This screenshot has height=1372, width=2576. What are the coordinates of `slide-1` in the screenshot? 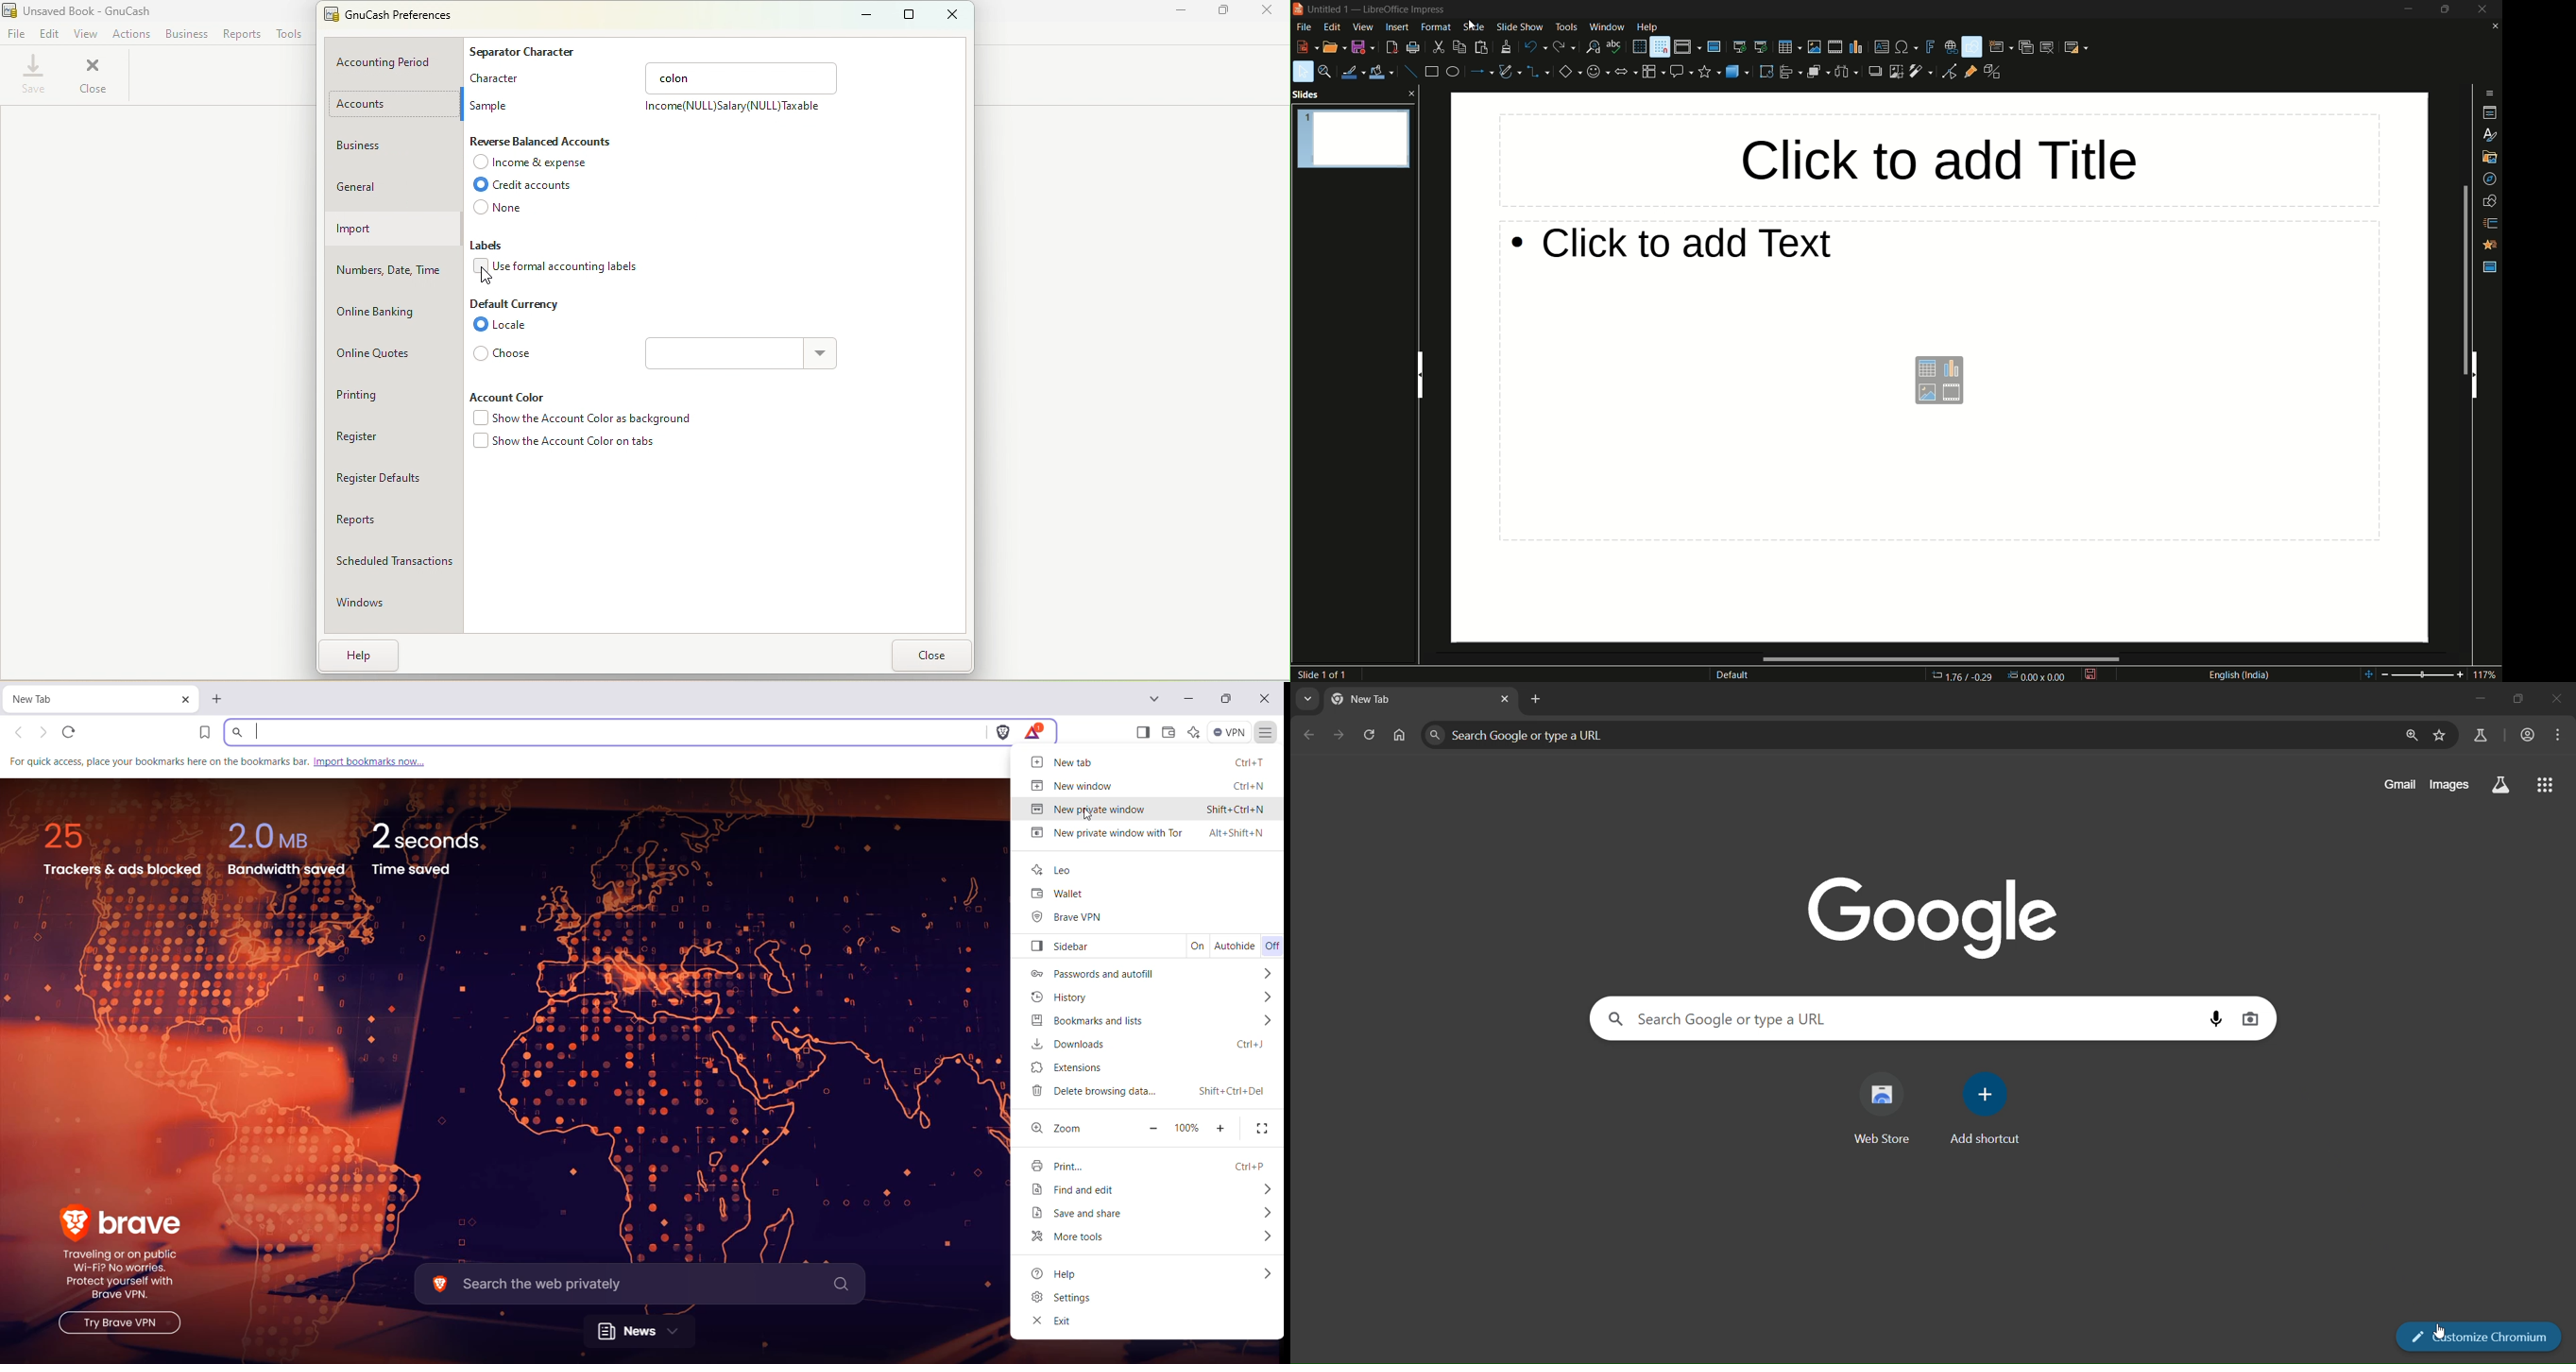 It's located at (1352, 140).